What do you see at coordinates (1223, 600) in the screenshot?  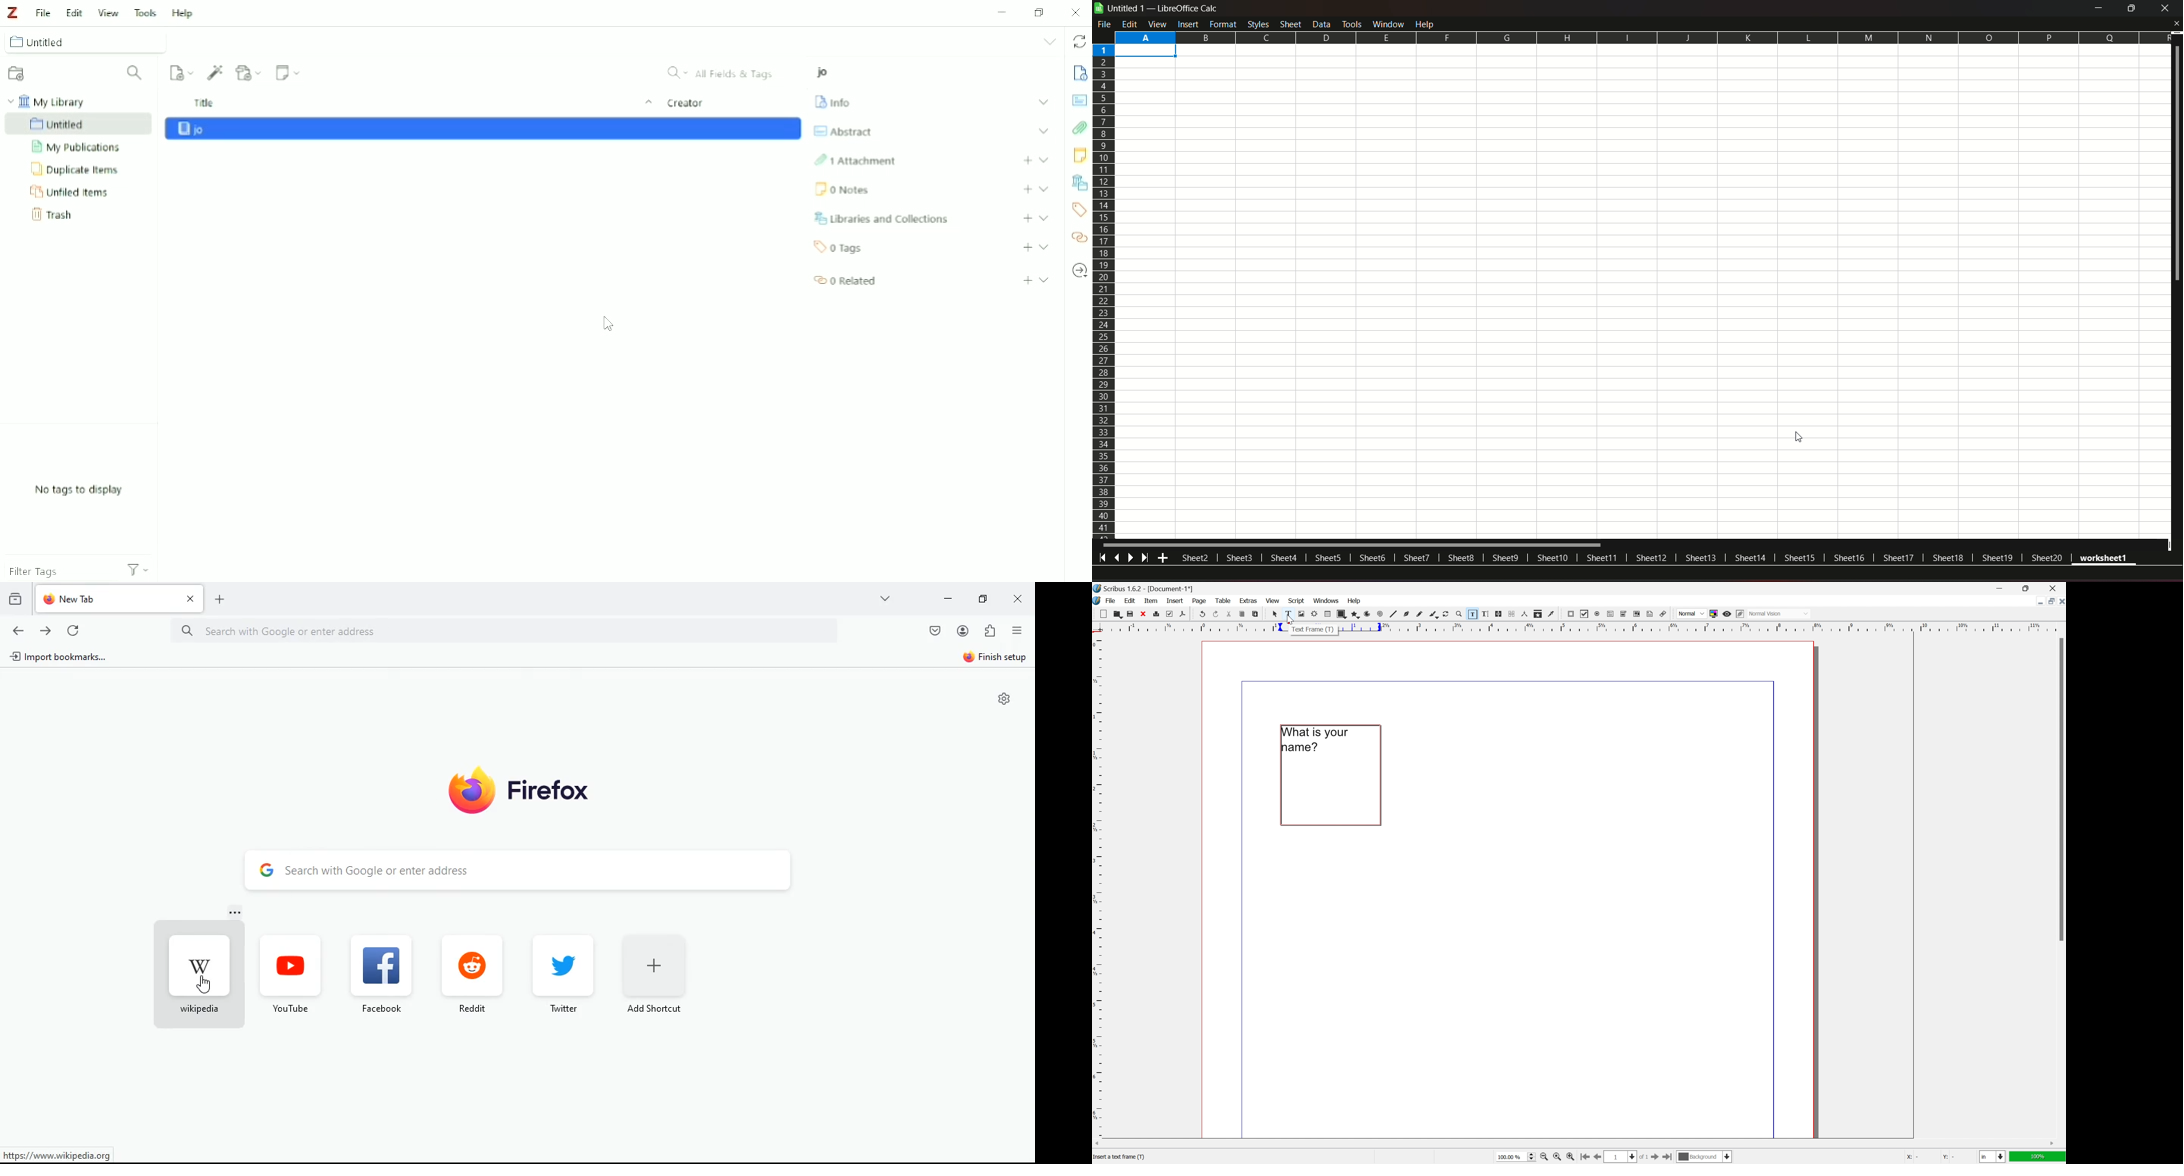 I see `table` at bounding box center [1223, 600].